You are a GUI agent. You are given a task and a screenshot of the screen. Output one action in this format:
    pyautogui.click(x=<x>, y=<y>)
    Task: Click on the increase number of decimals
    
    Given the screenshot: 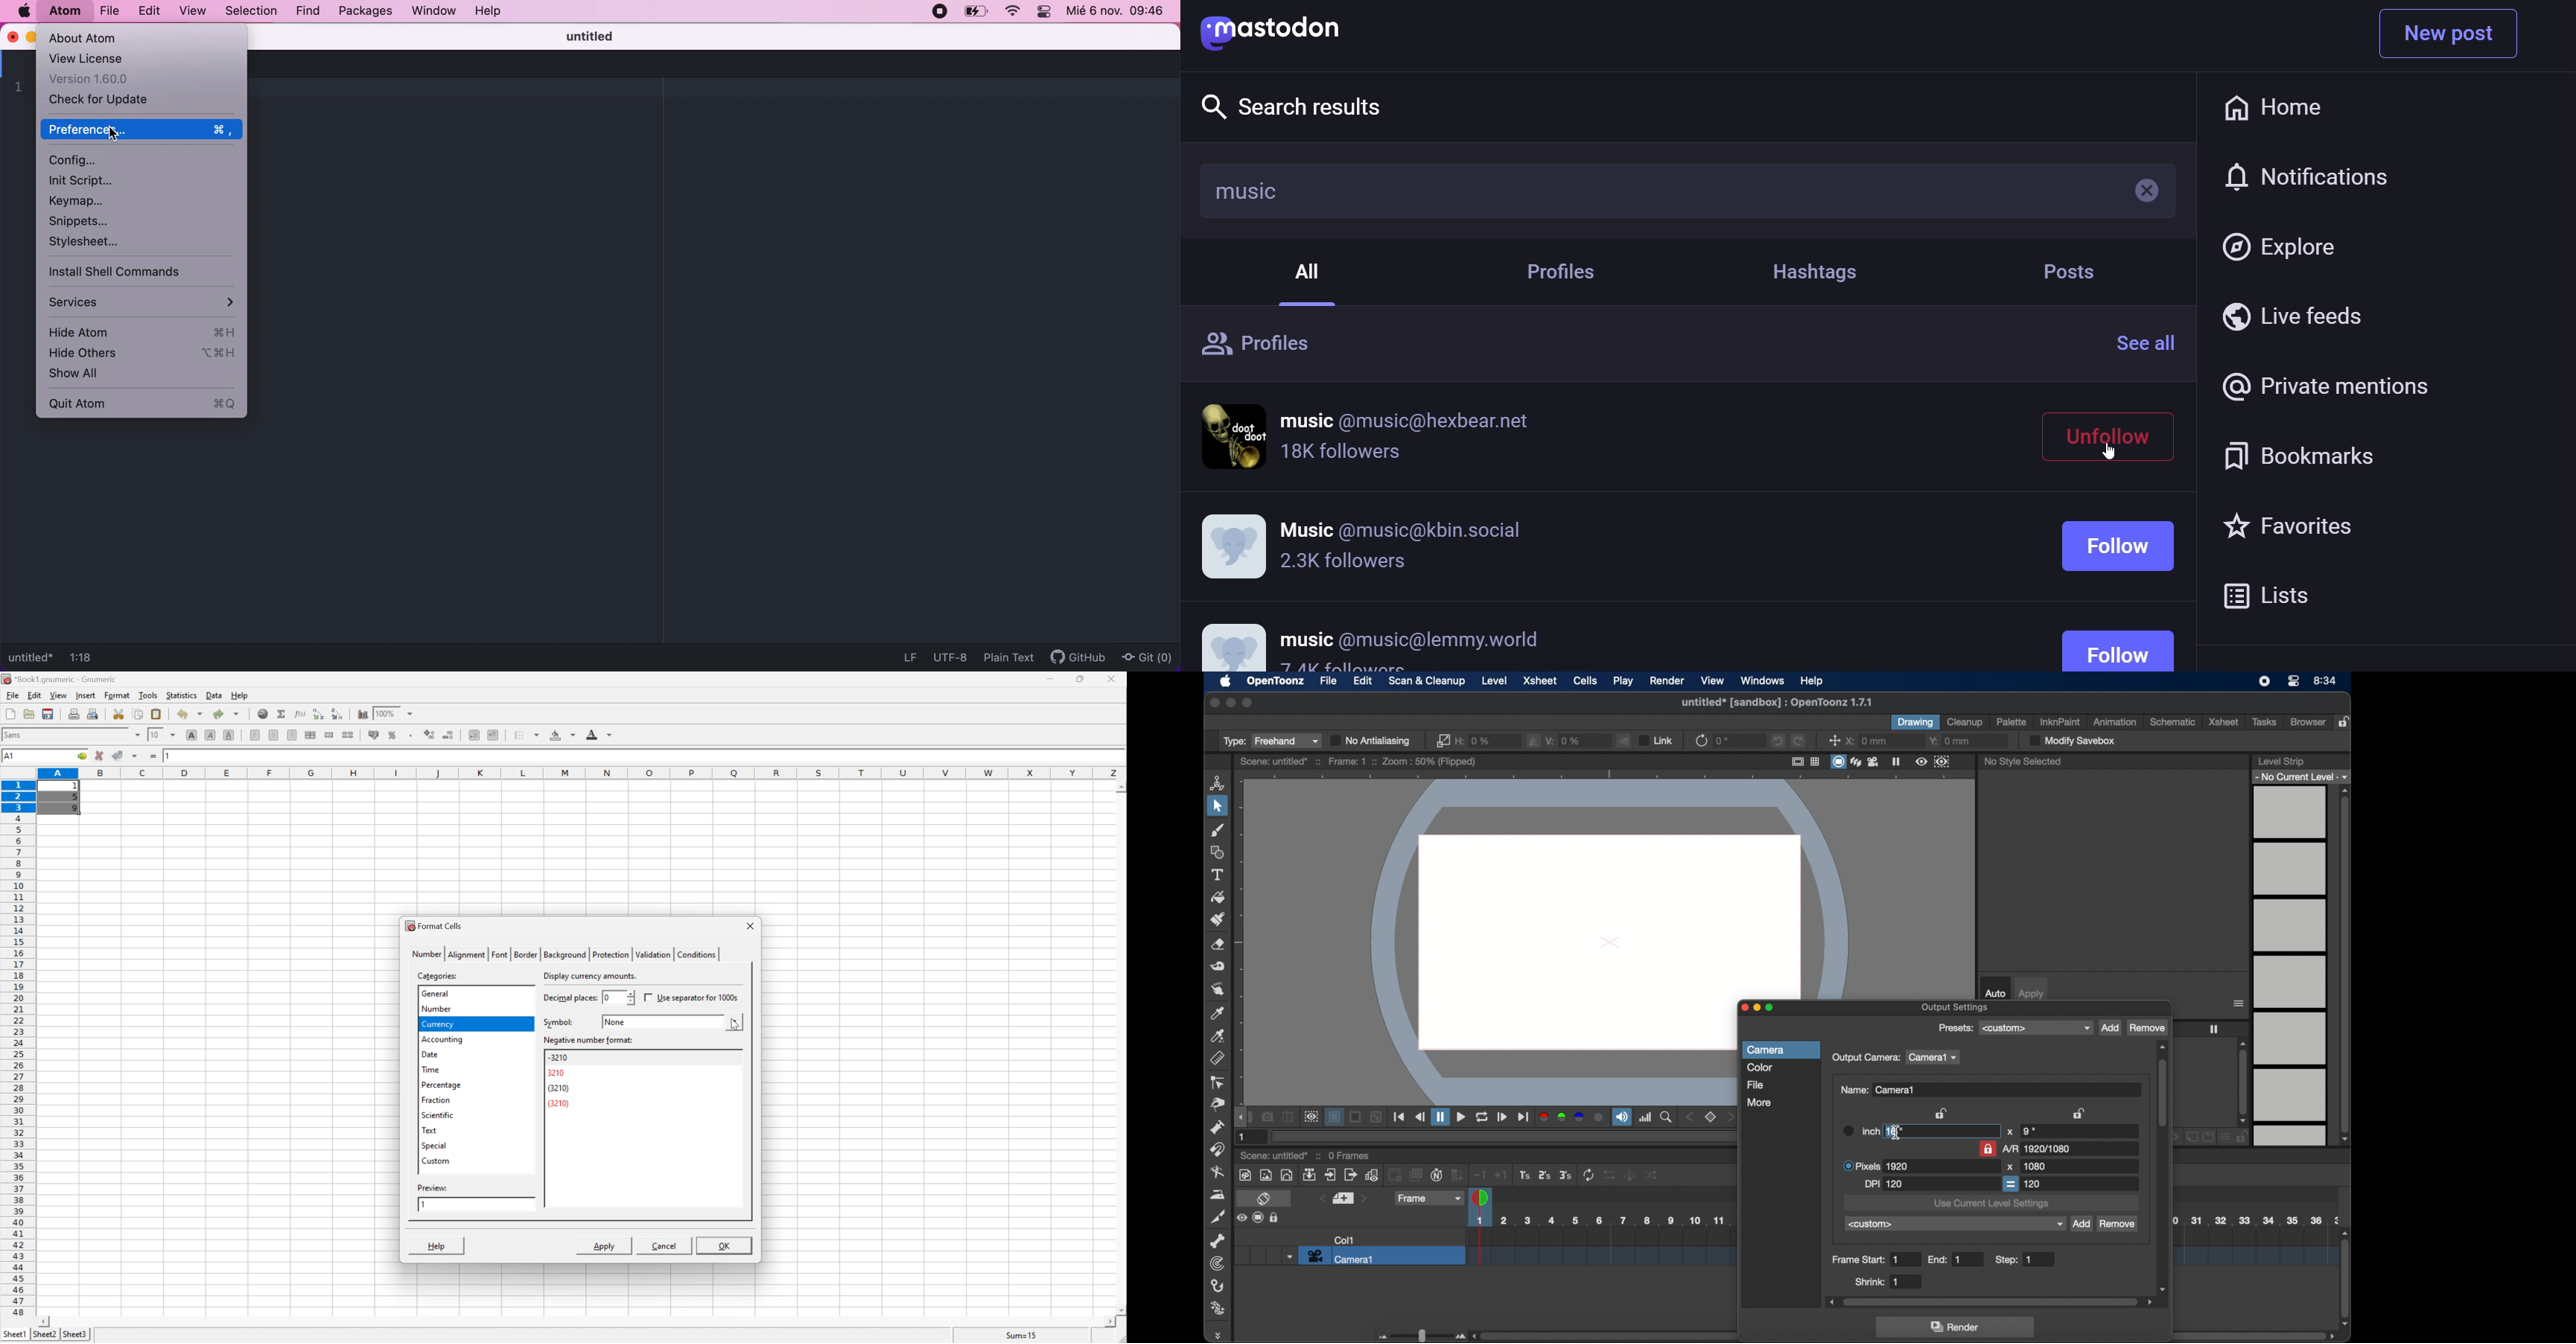 What is the action you would take?
    pyautogui.click(x=430, y=734)
    